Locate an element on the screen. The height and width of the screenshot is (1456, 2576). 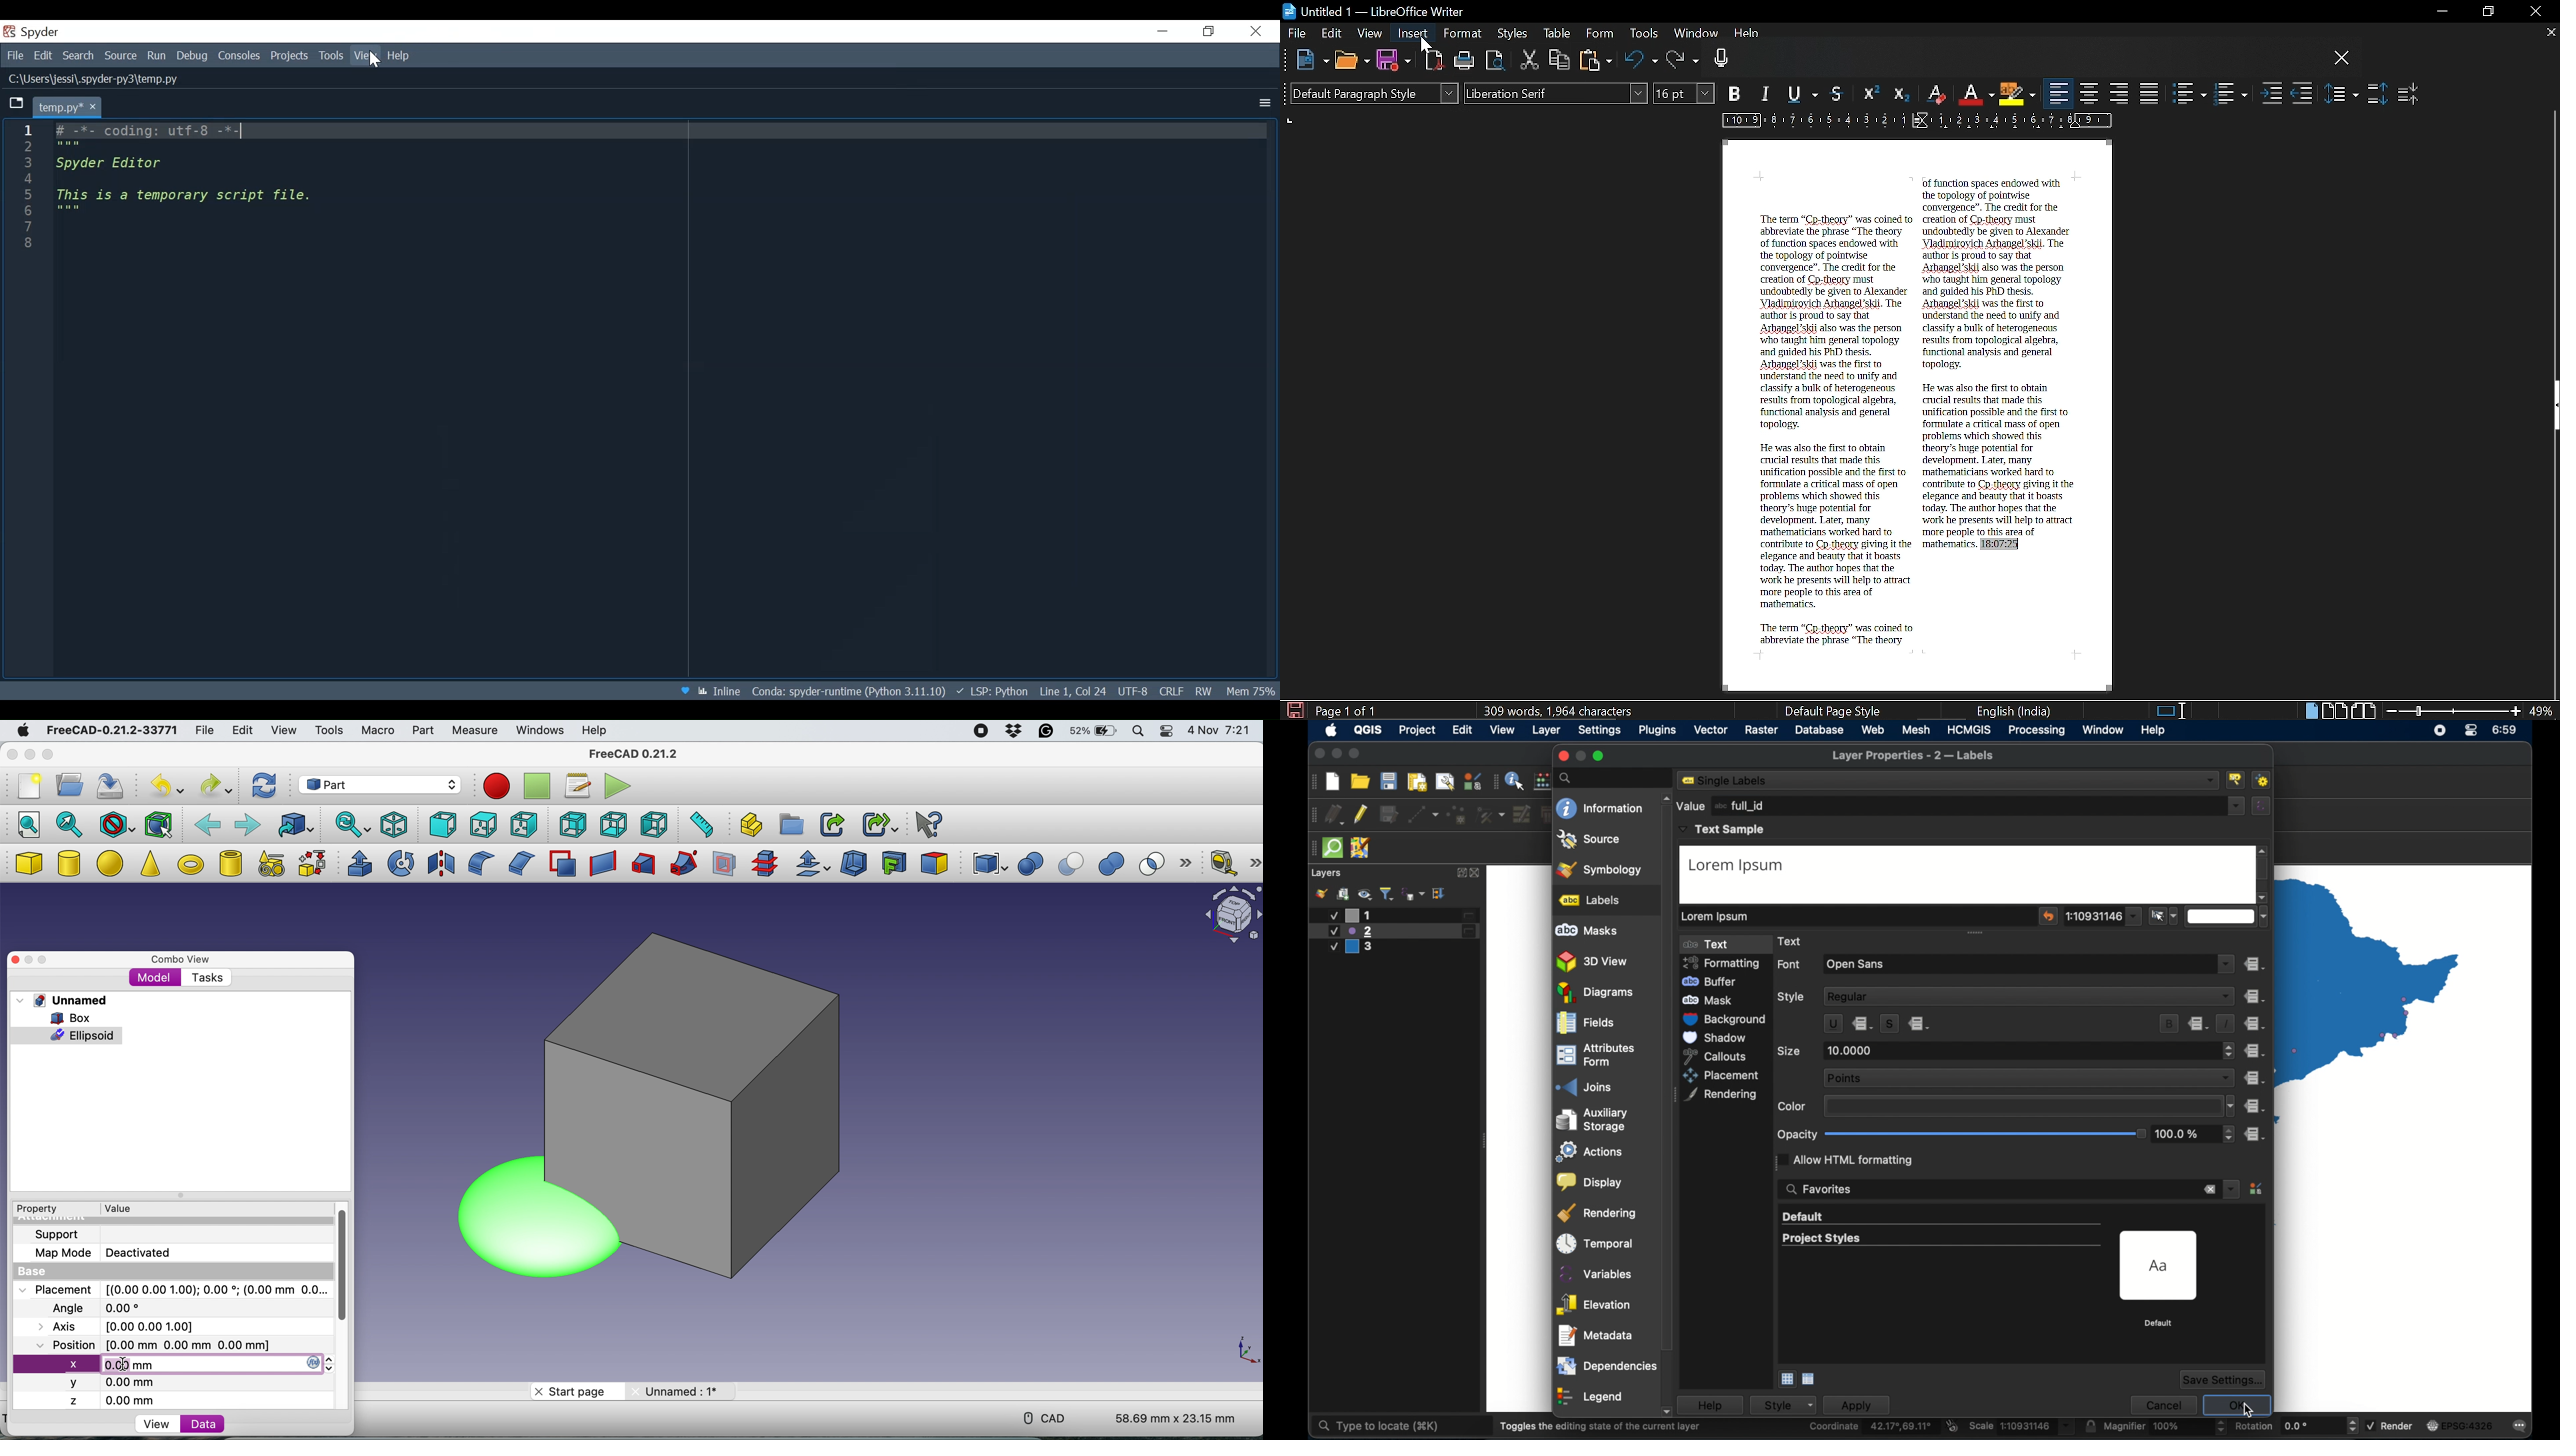
dropdown menu is located at coordinates (2231, 1188).